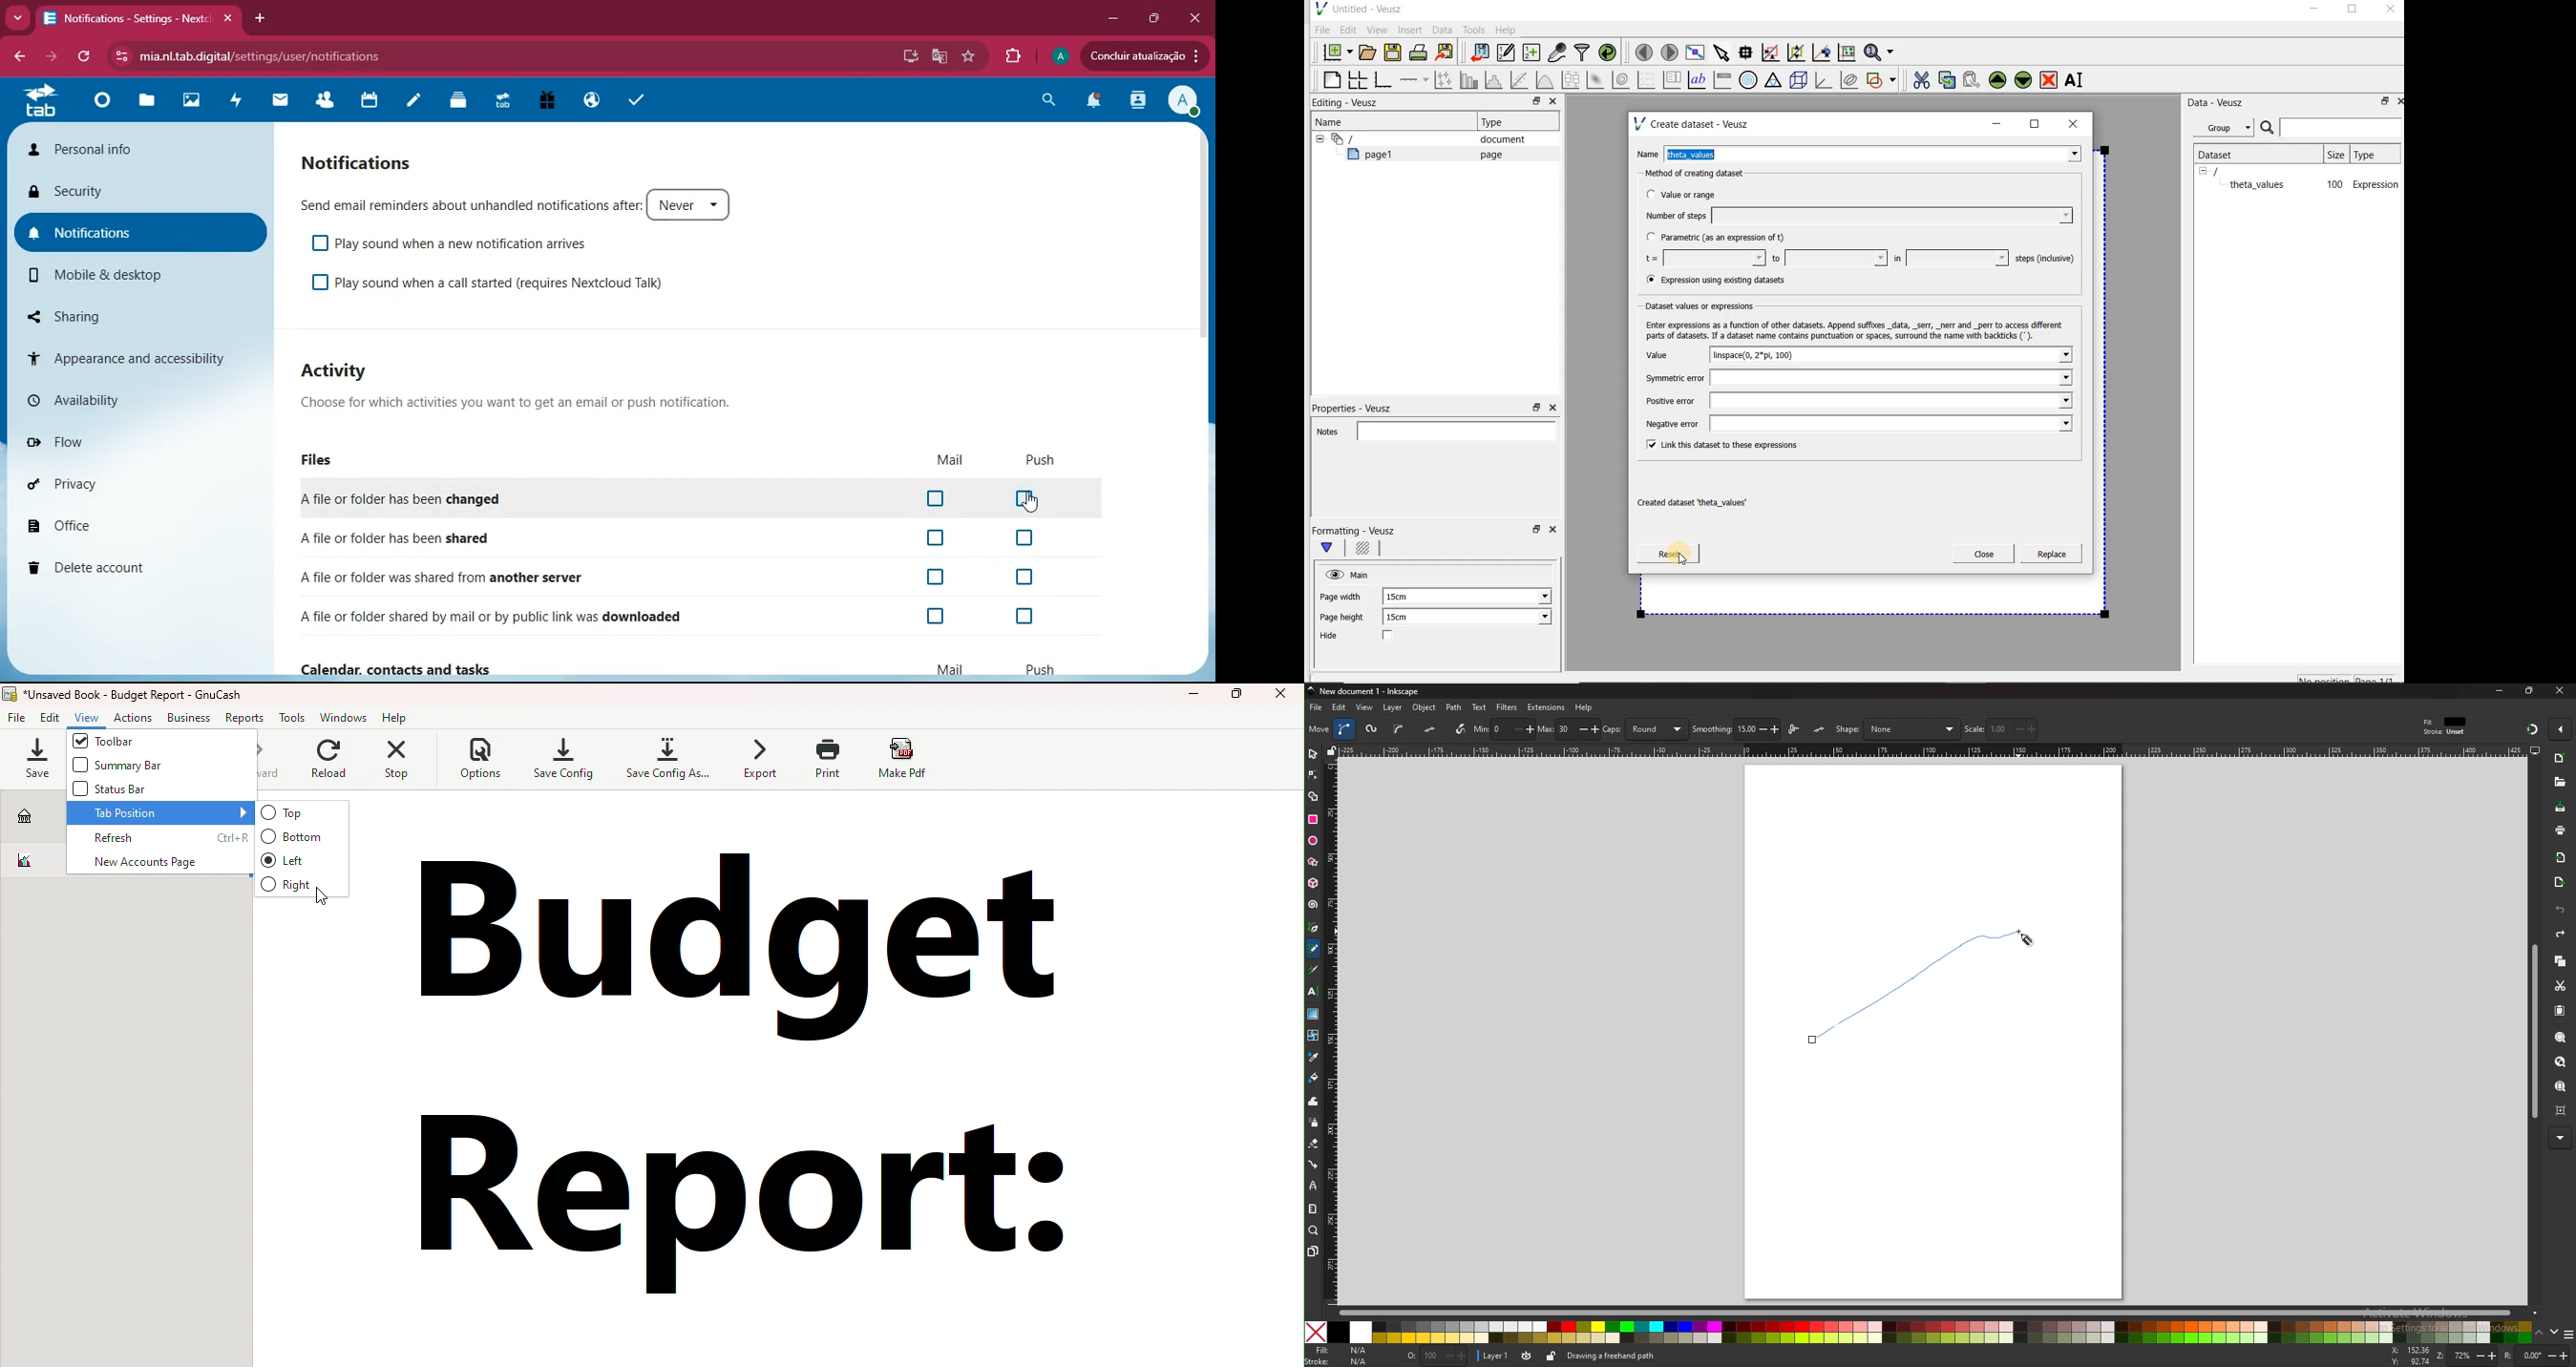 The height and width of the screenshot is (1372, 2576). Describe the element at coordinates (1376, 156) in the screenshot. I see `page1` at that location.